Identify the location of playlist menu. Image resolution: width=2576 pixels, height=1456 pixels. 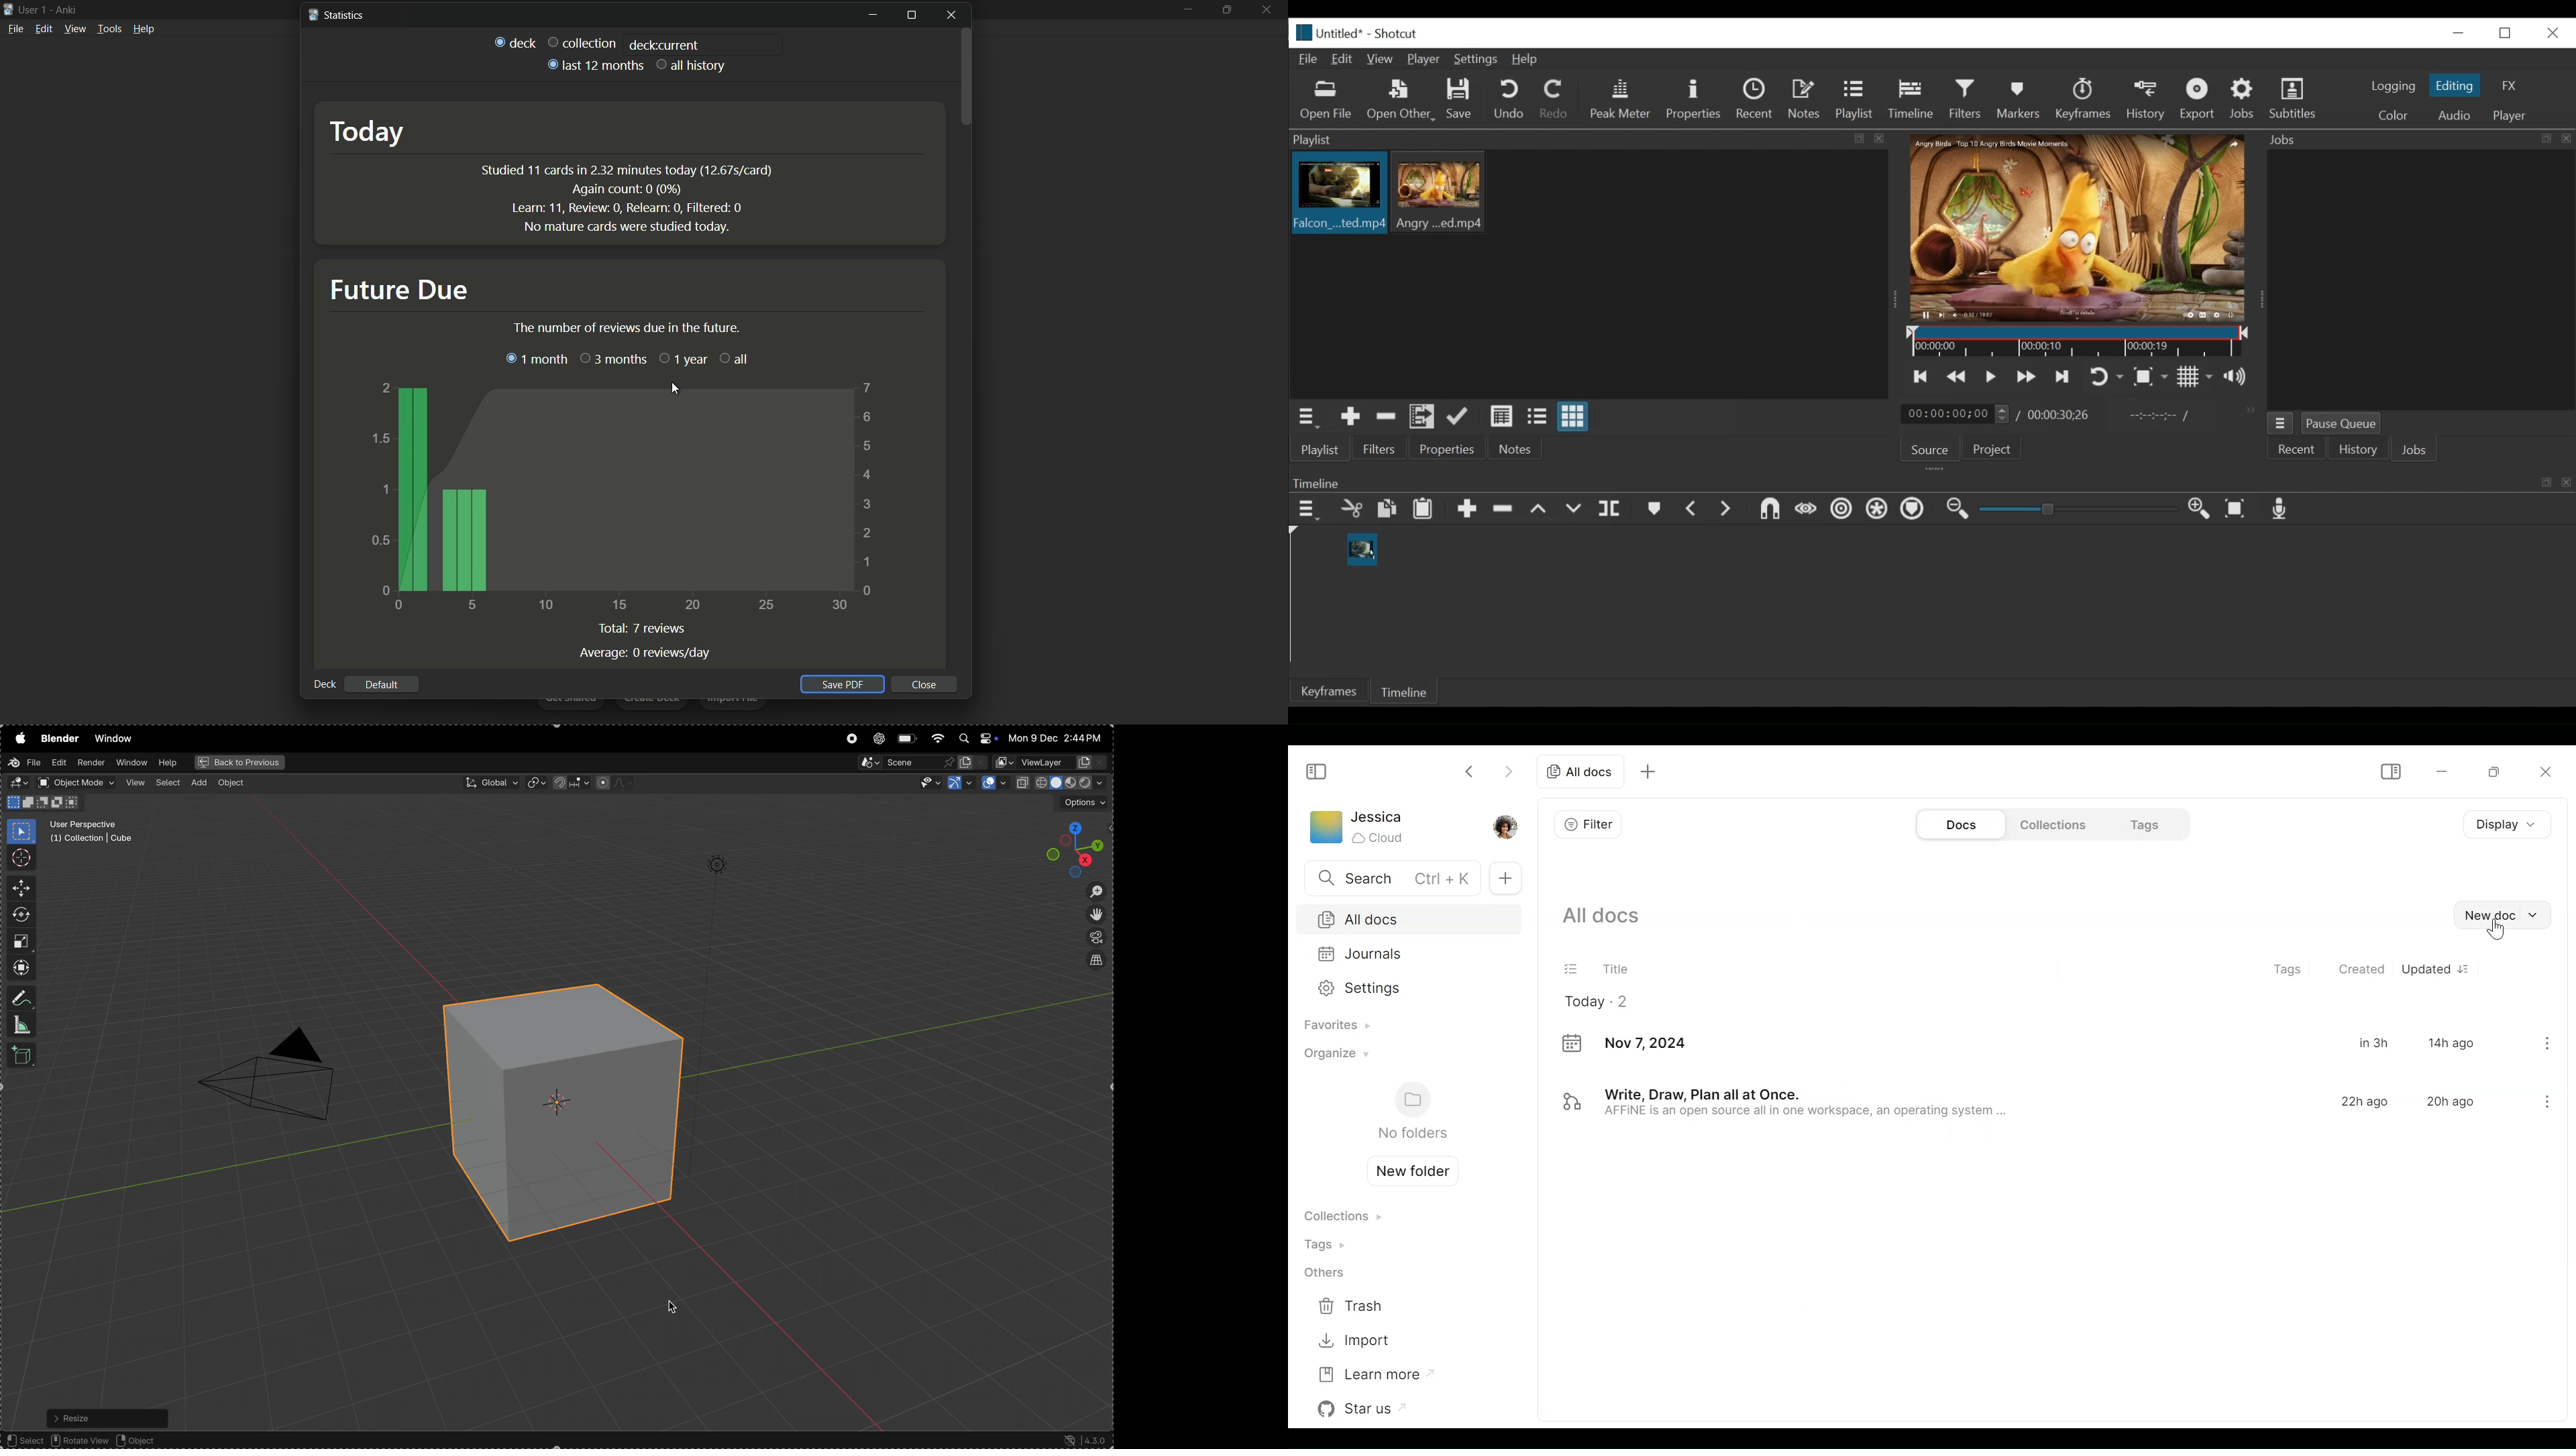
(1309, 416).